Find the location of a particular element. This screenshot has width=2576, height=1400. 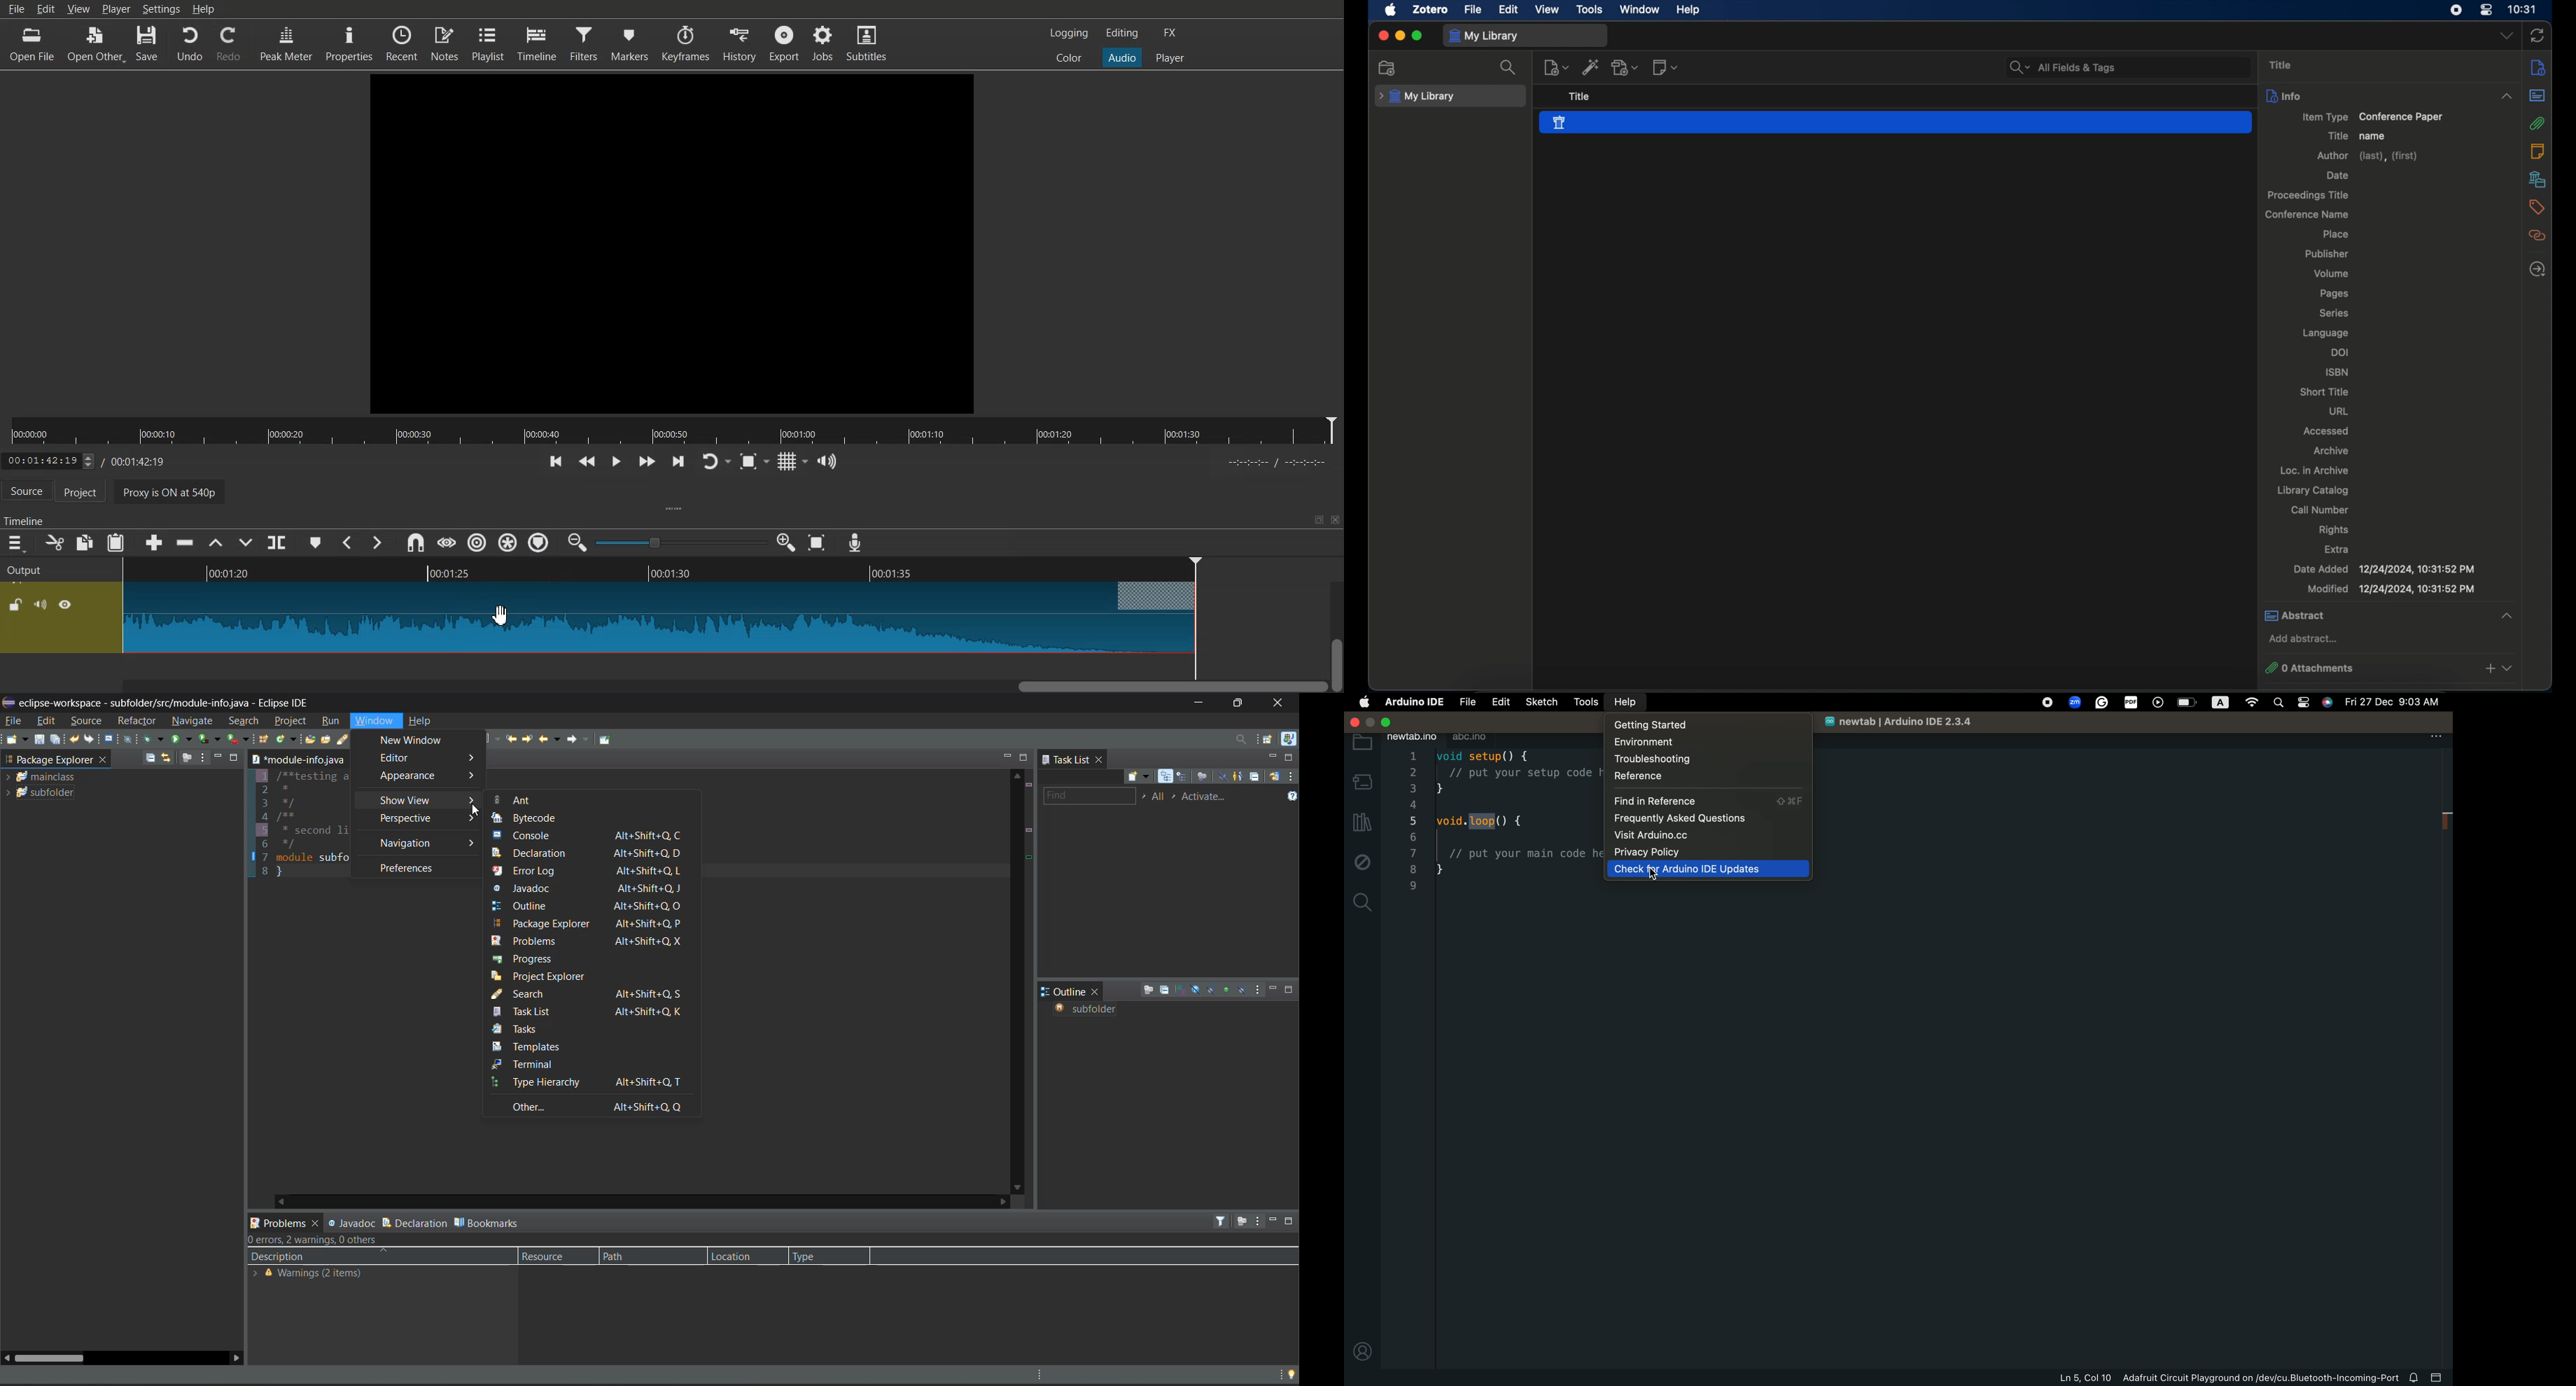

package explorer is located at coordinates (594, 923).